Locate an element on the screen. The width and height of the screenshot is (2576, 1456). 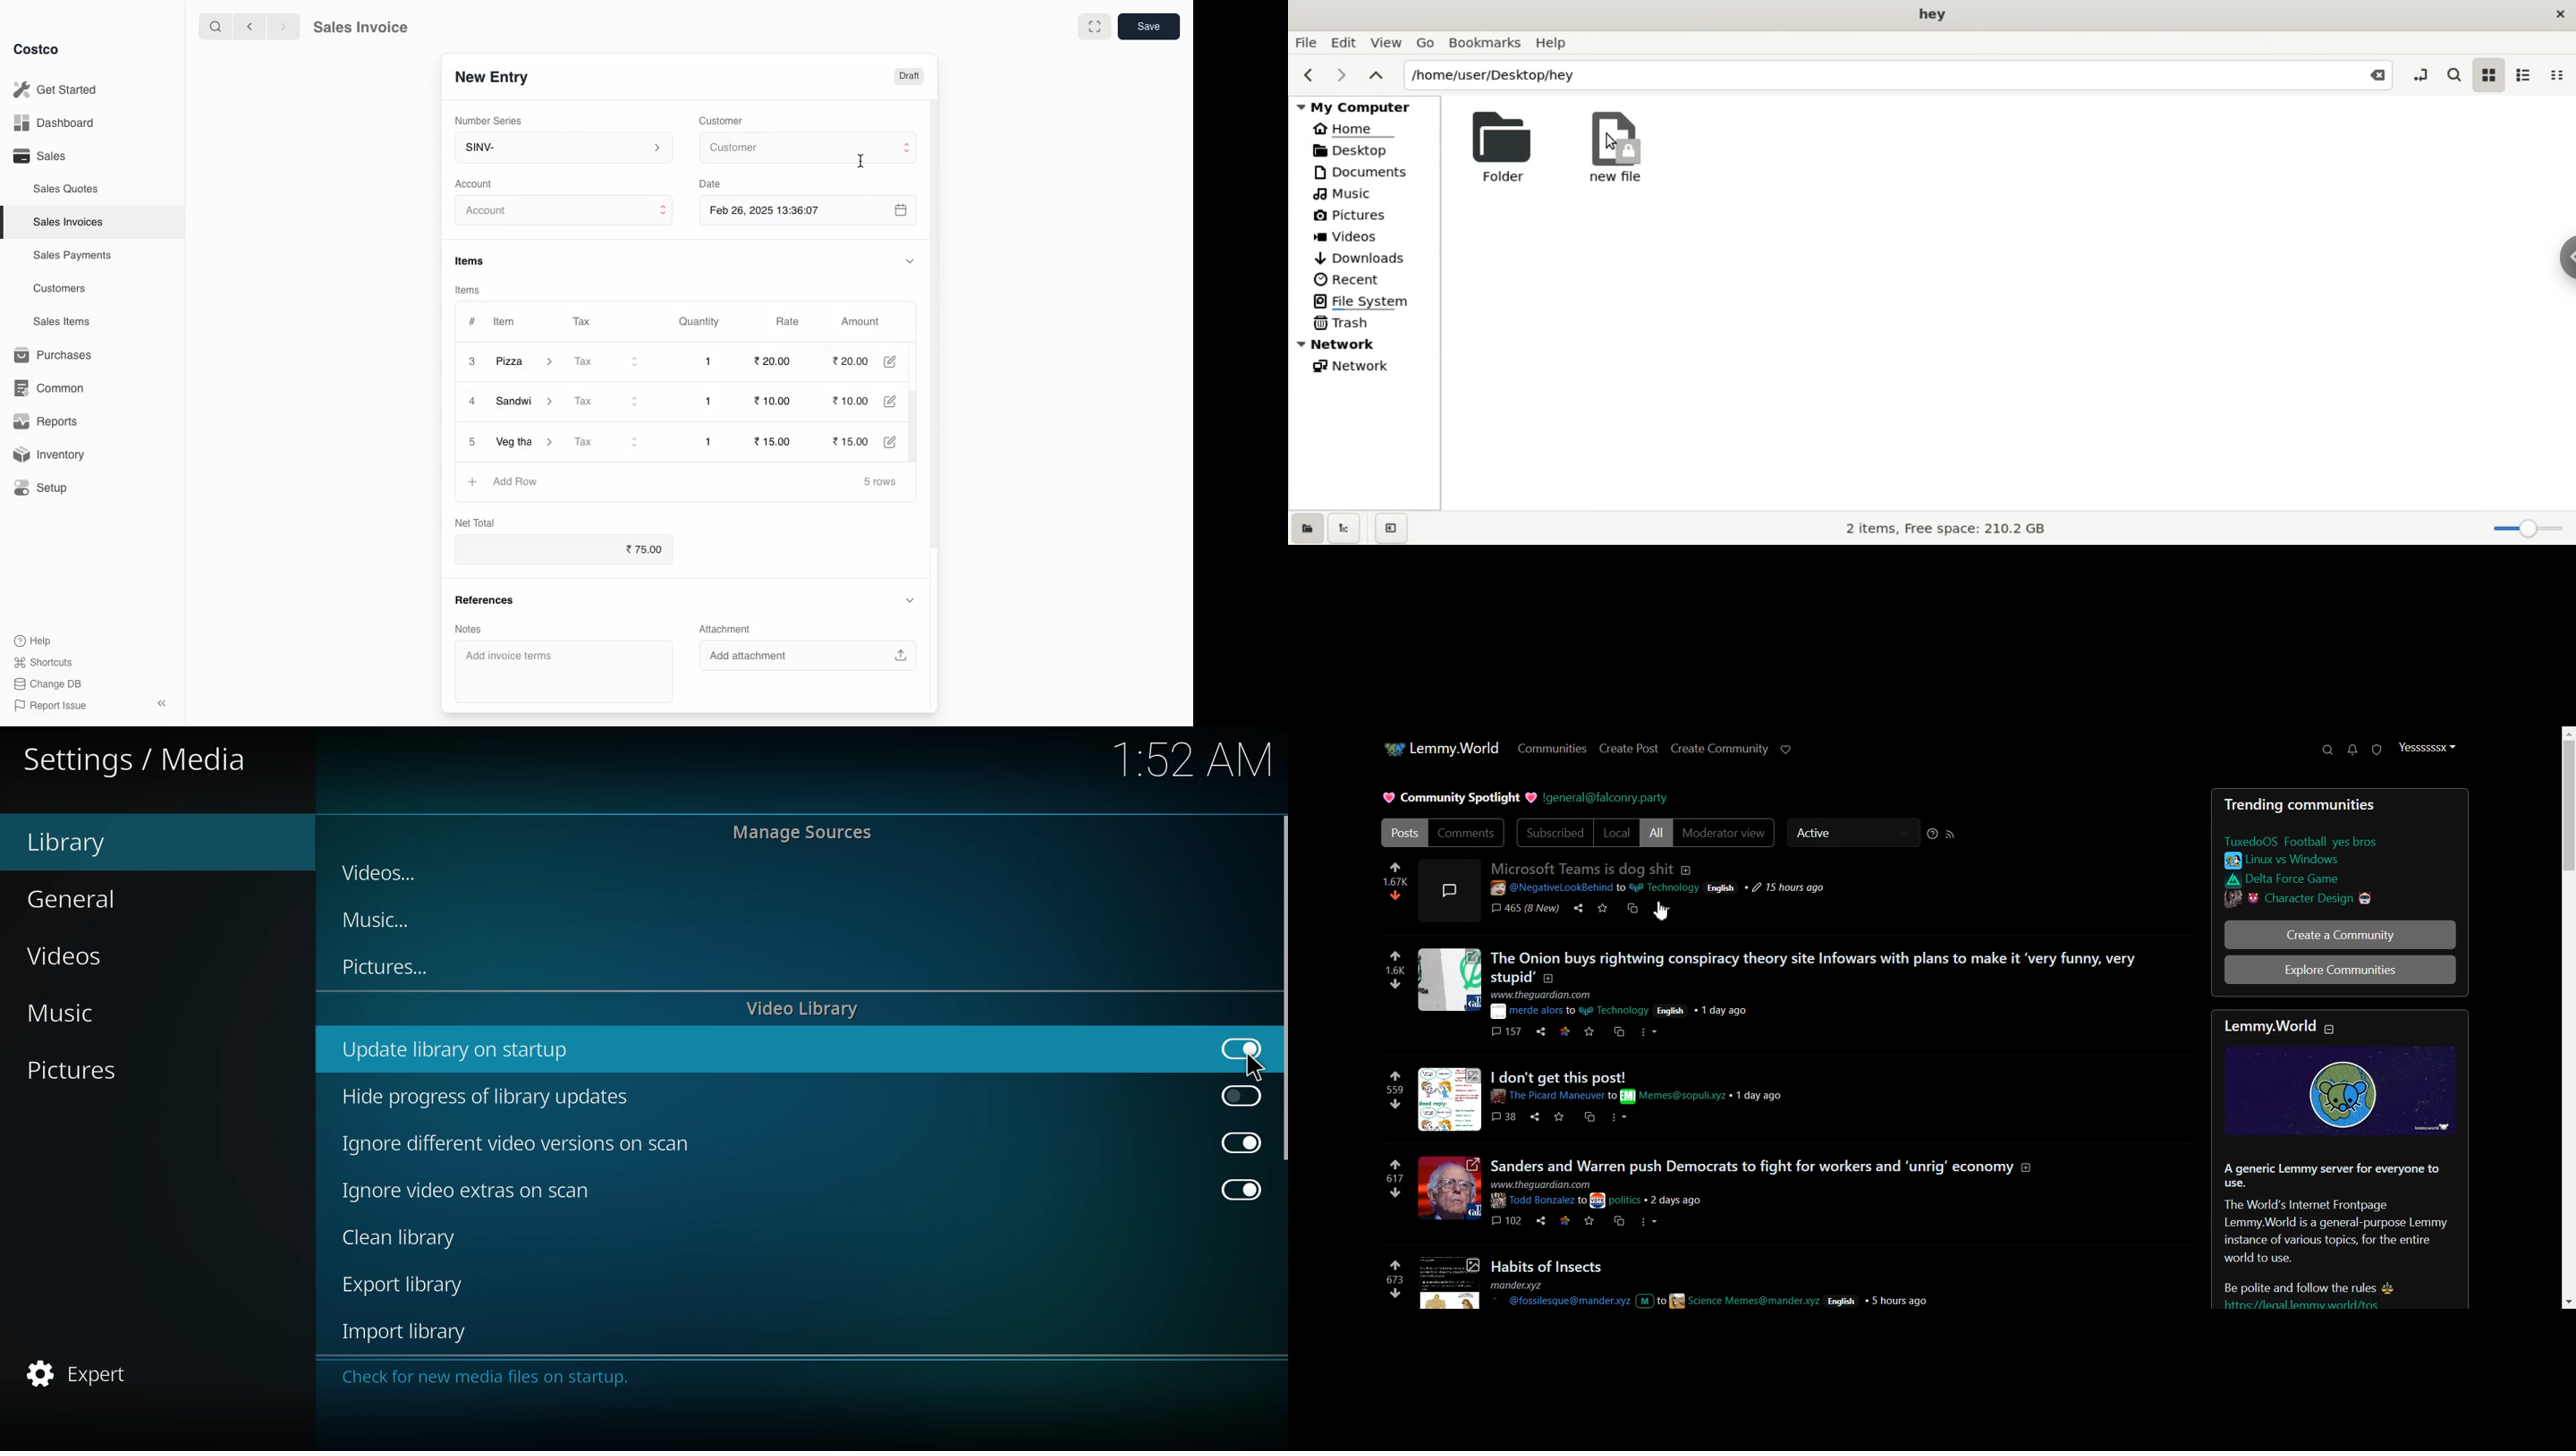
more is located at coordinates (1652, 1032).